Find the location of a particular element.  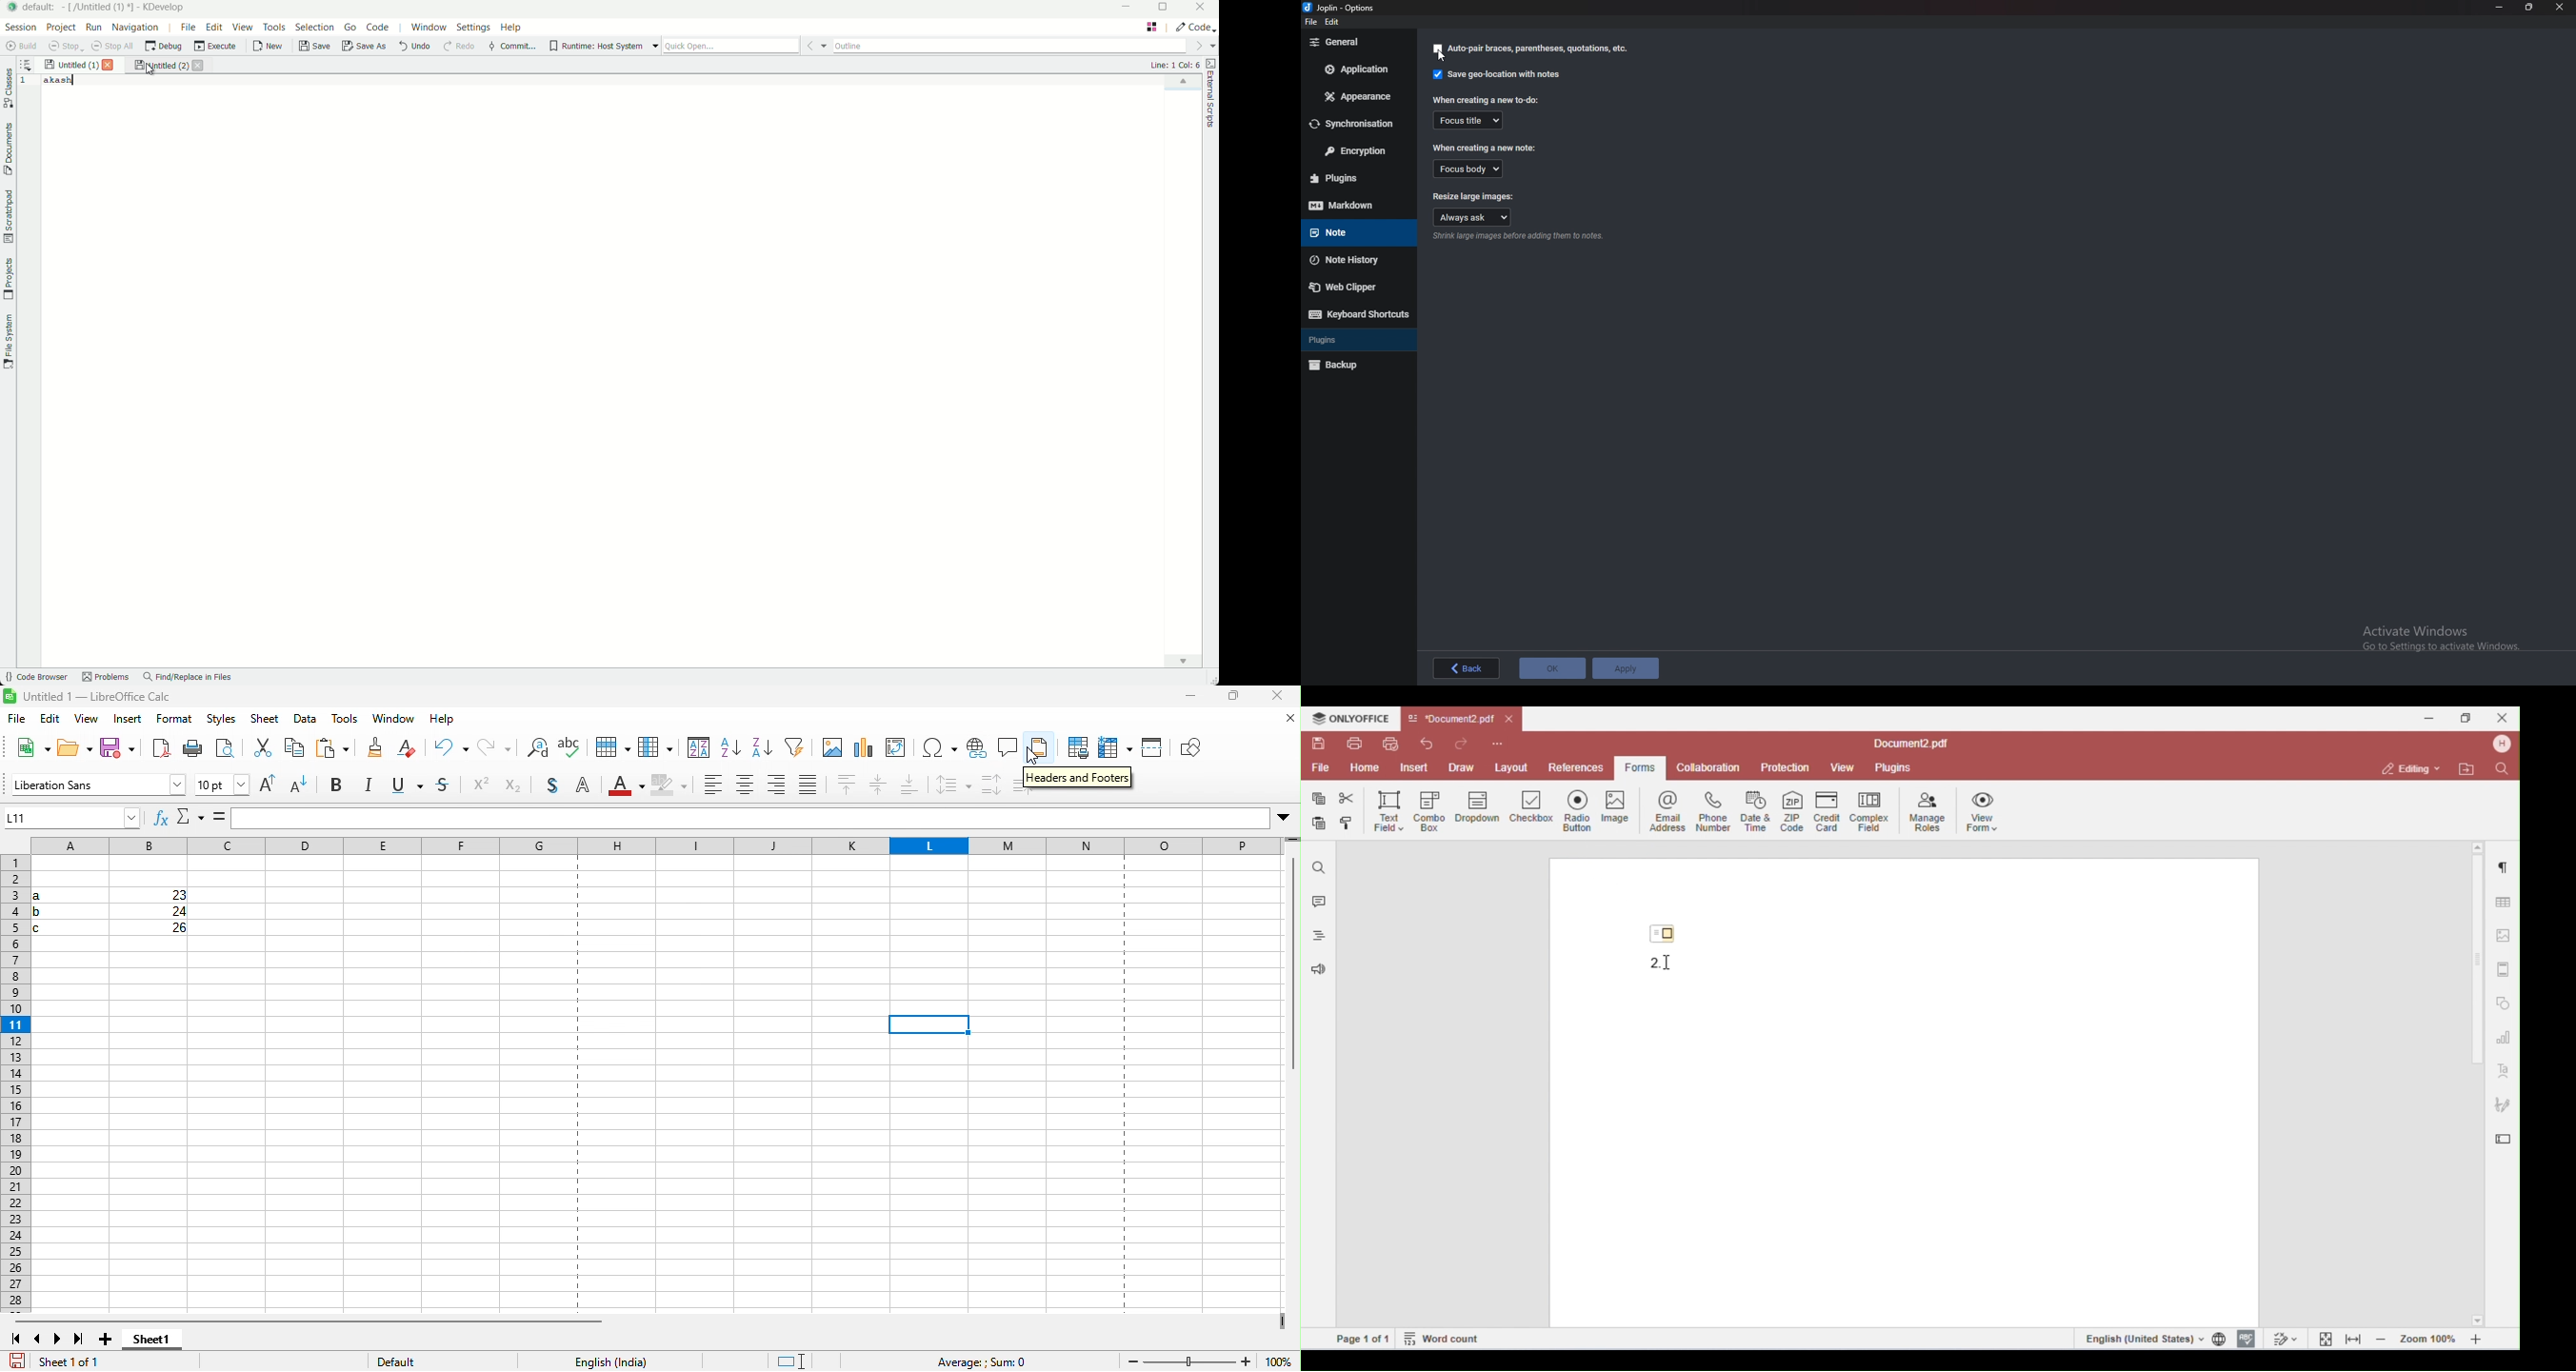

superscript is located at coordinates (482, 785).